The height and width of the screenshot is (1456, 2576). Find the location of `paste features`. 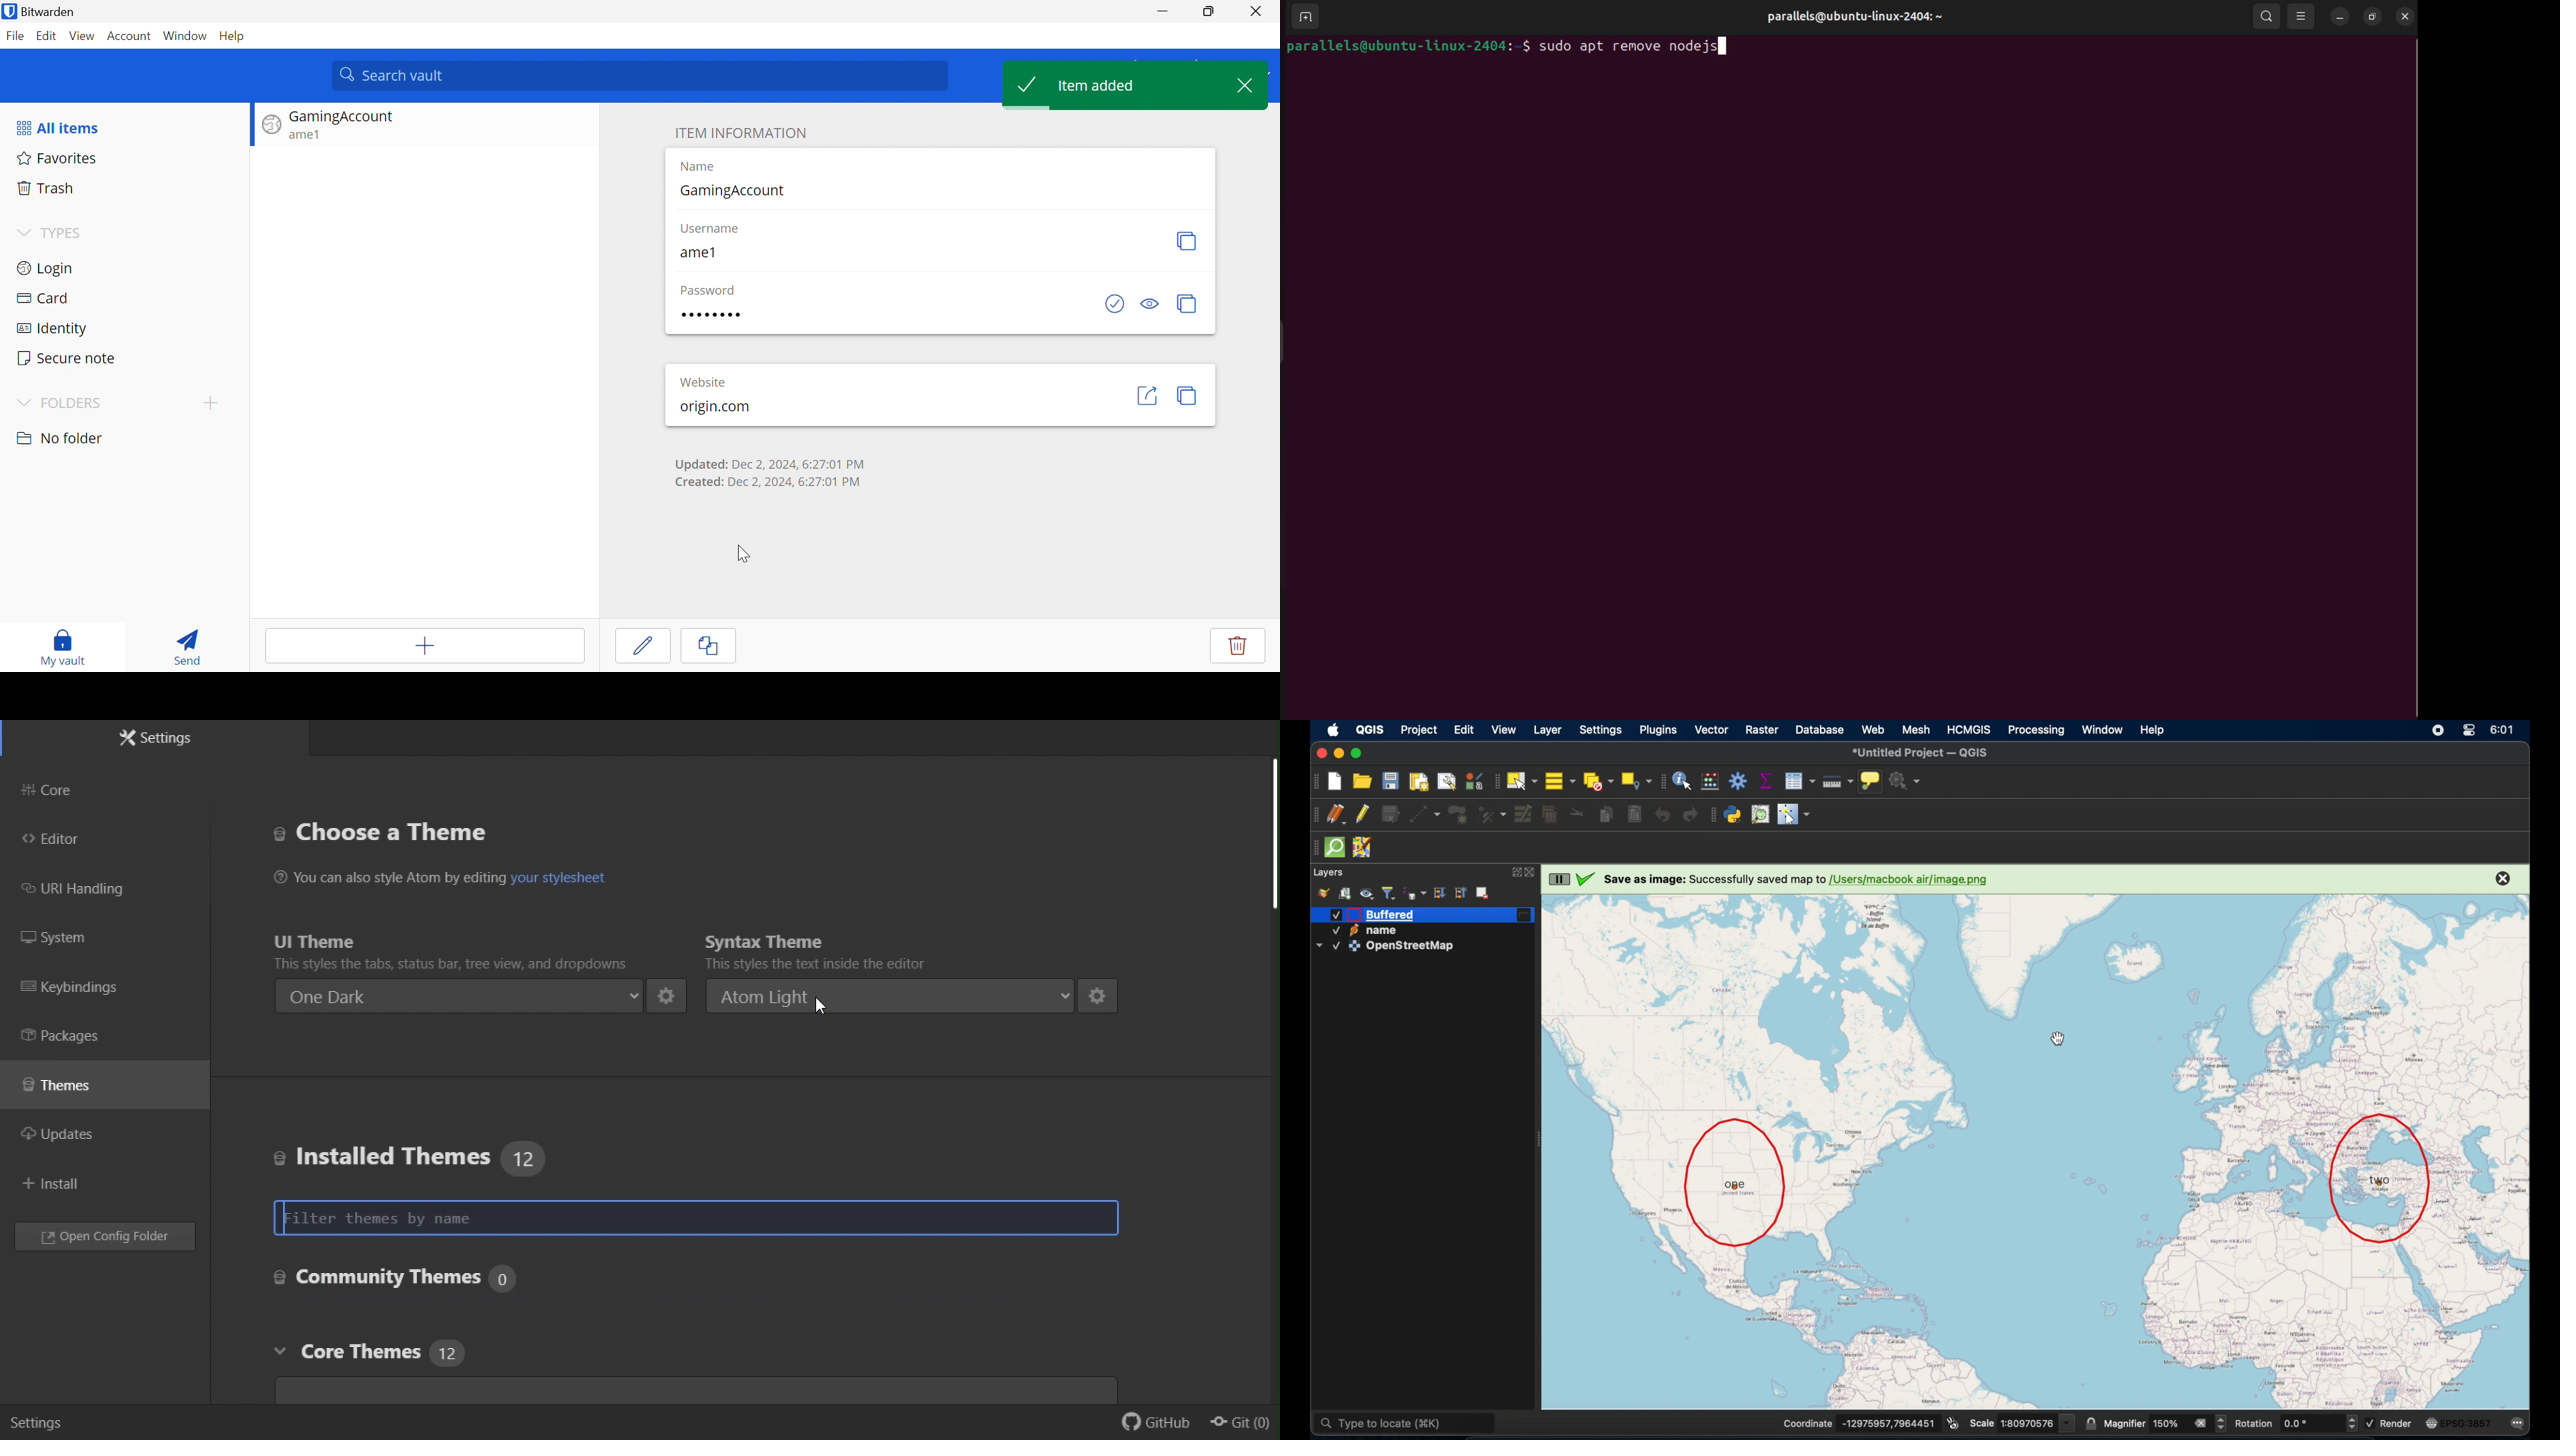

paste features is located at coordinates (1634, 815).